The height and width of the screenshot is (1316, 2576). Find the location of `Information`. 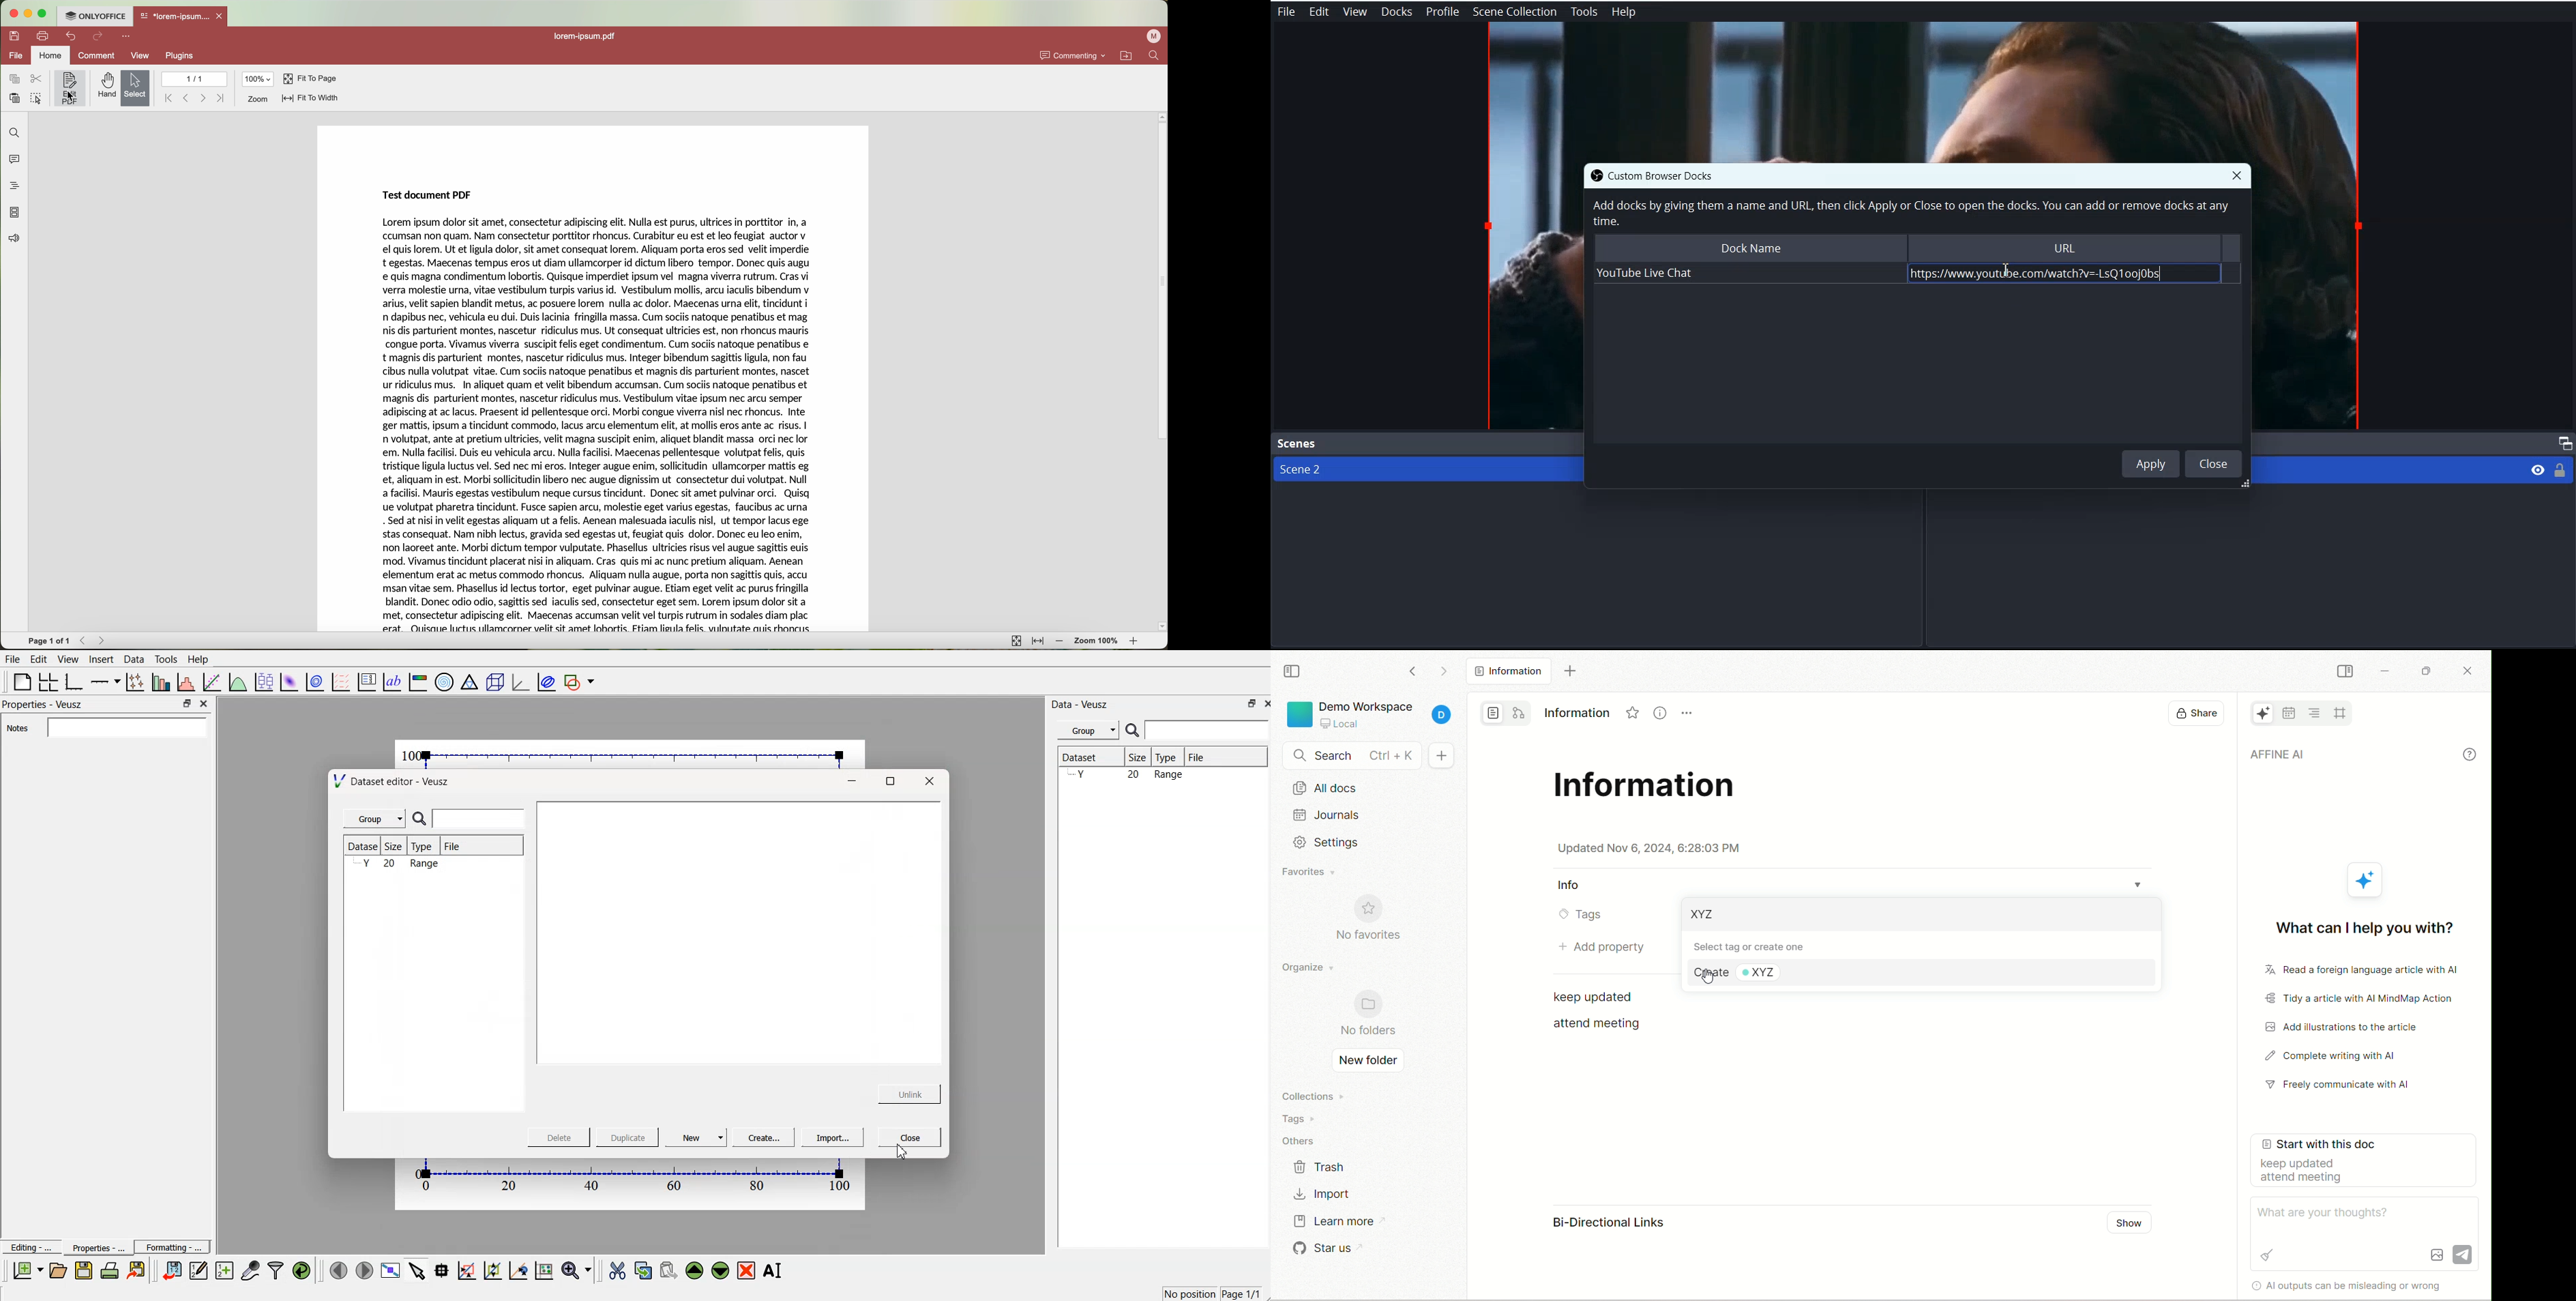

Information is located at coordinates (1576, 711).